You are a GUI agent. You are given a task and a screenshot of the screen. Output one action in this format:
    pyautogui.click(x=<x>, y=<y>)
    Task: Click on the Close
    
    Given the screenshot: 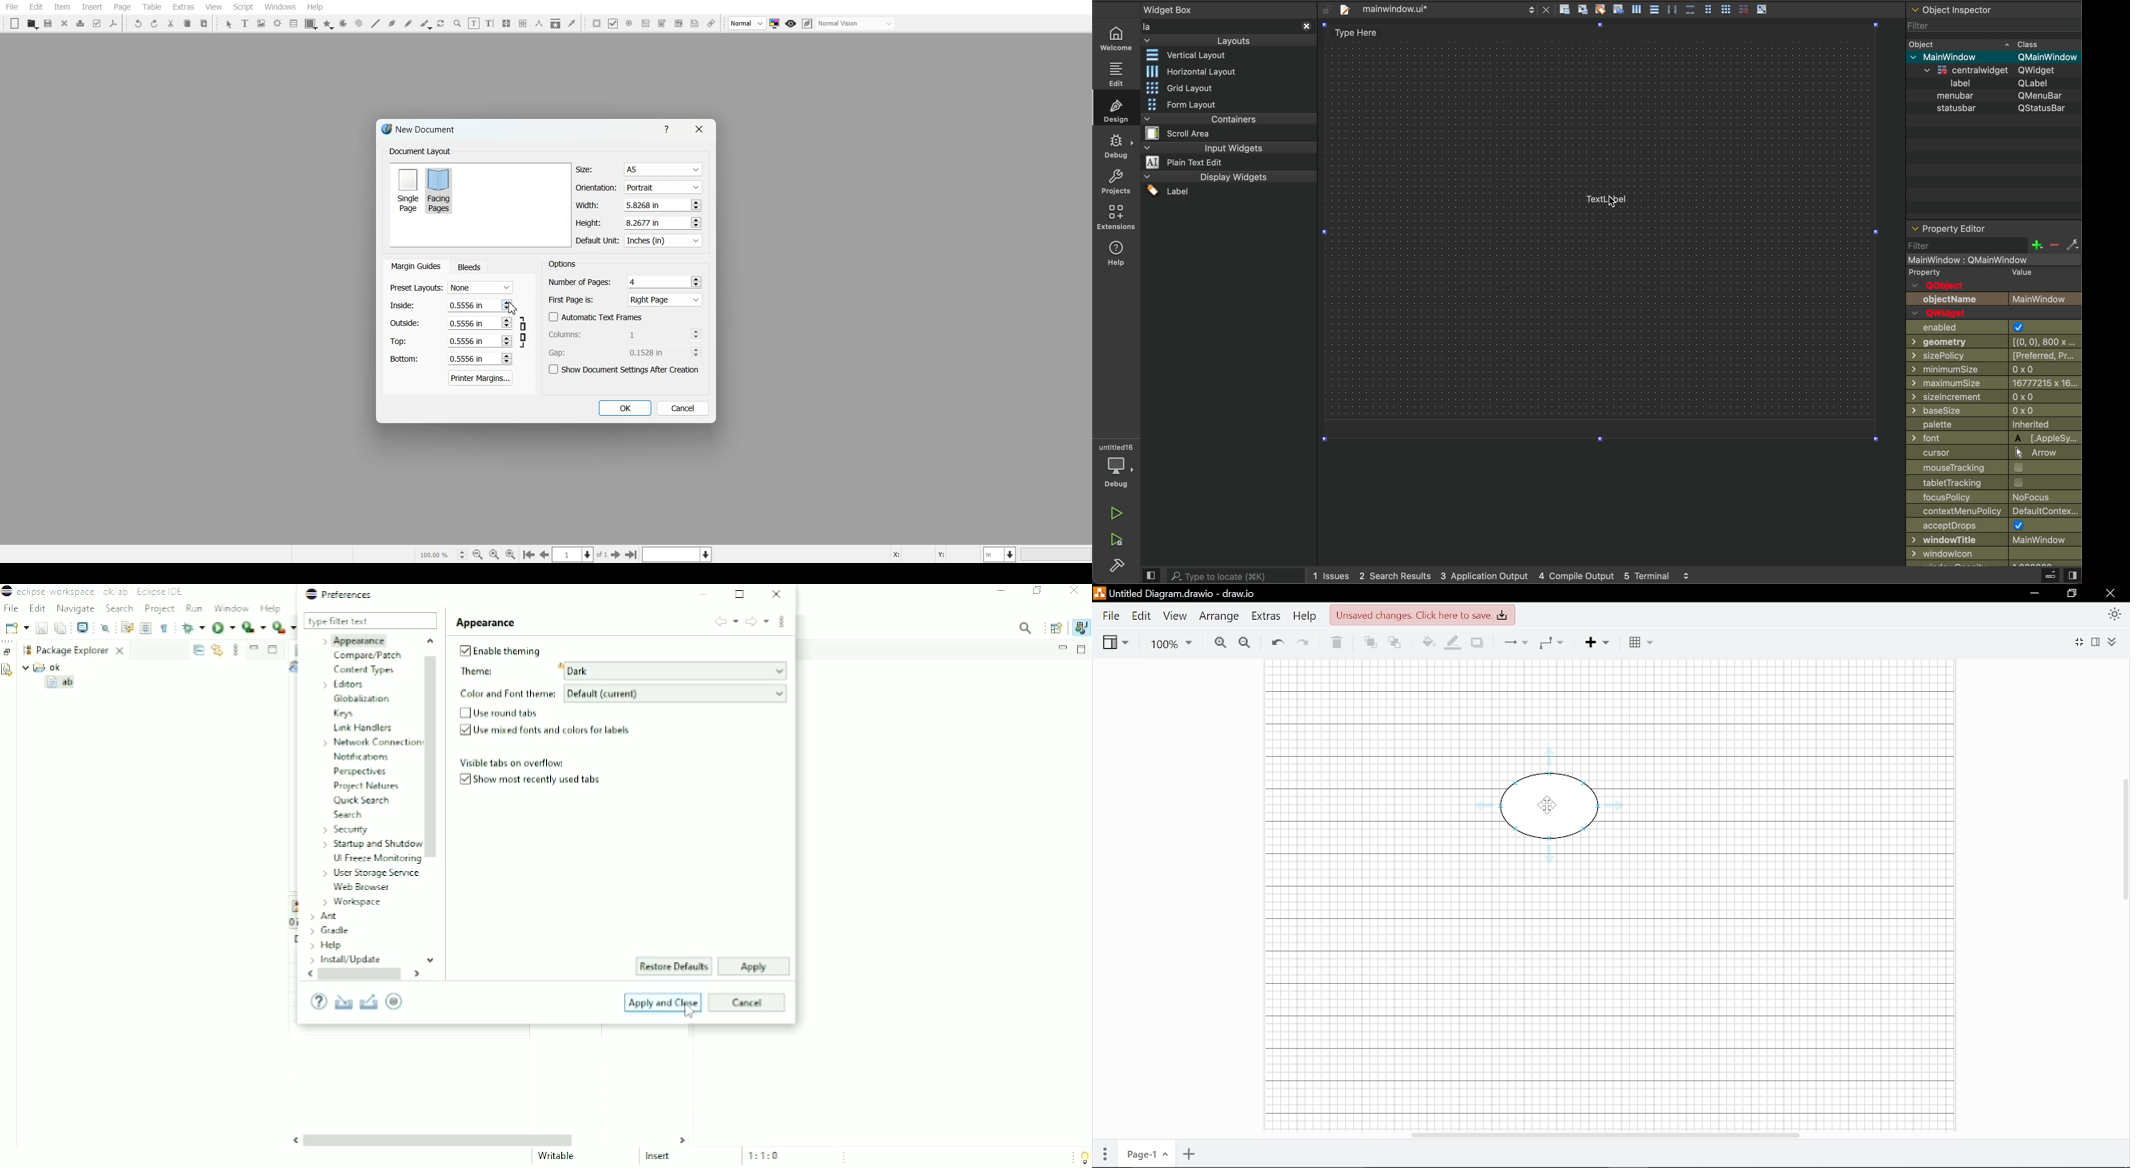 What is the action you would take?
    pyautogui.click(x=776, y=594)
    